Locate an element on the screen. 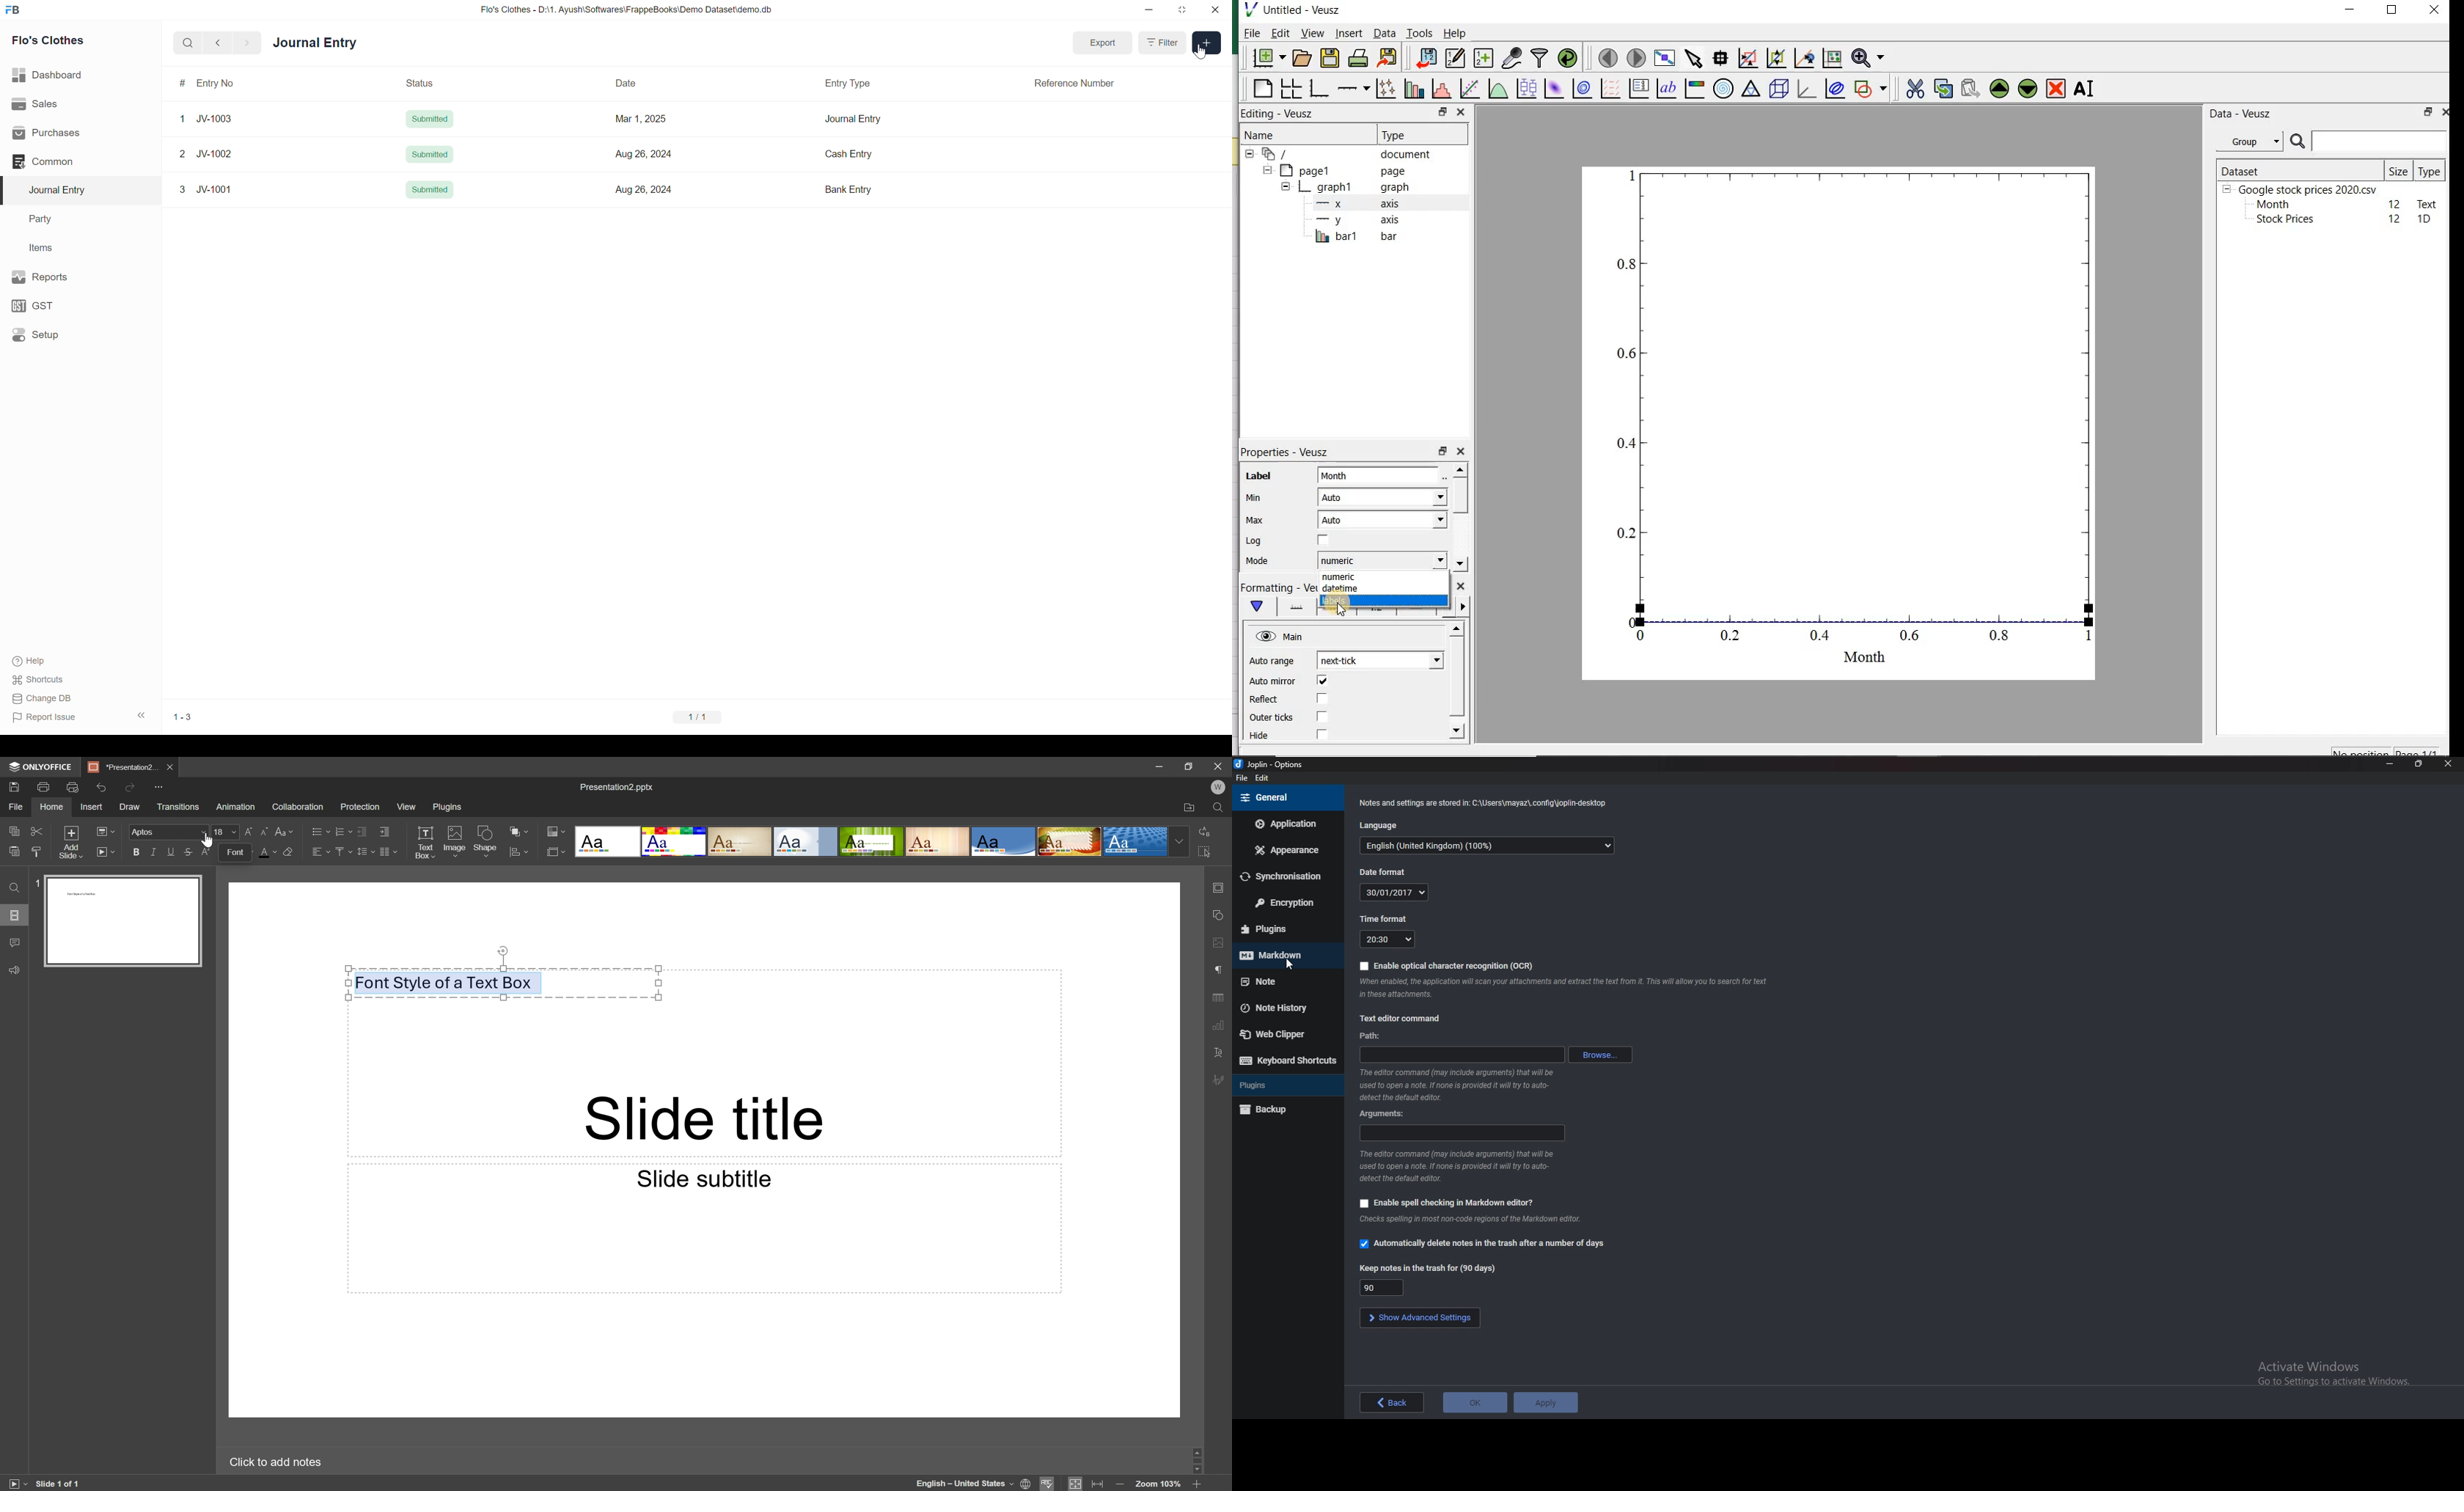 This screenshot has height=1512, width=2464. Report Issue is located at coordinates (48, 719).